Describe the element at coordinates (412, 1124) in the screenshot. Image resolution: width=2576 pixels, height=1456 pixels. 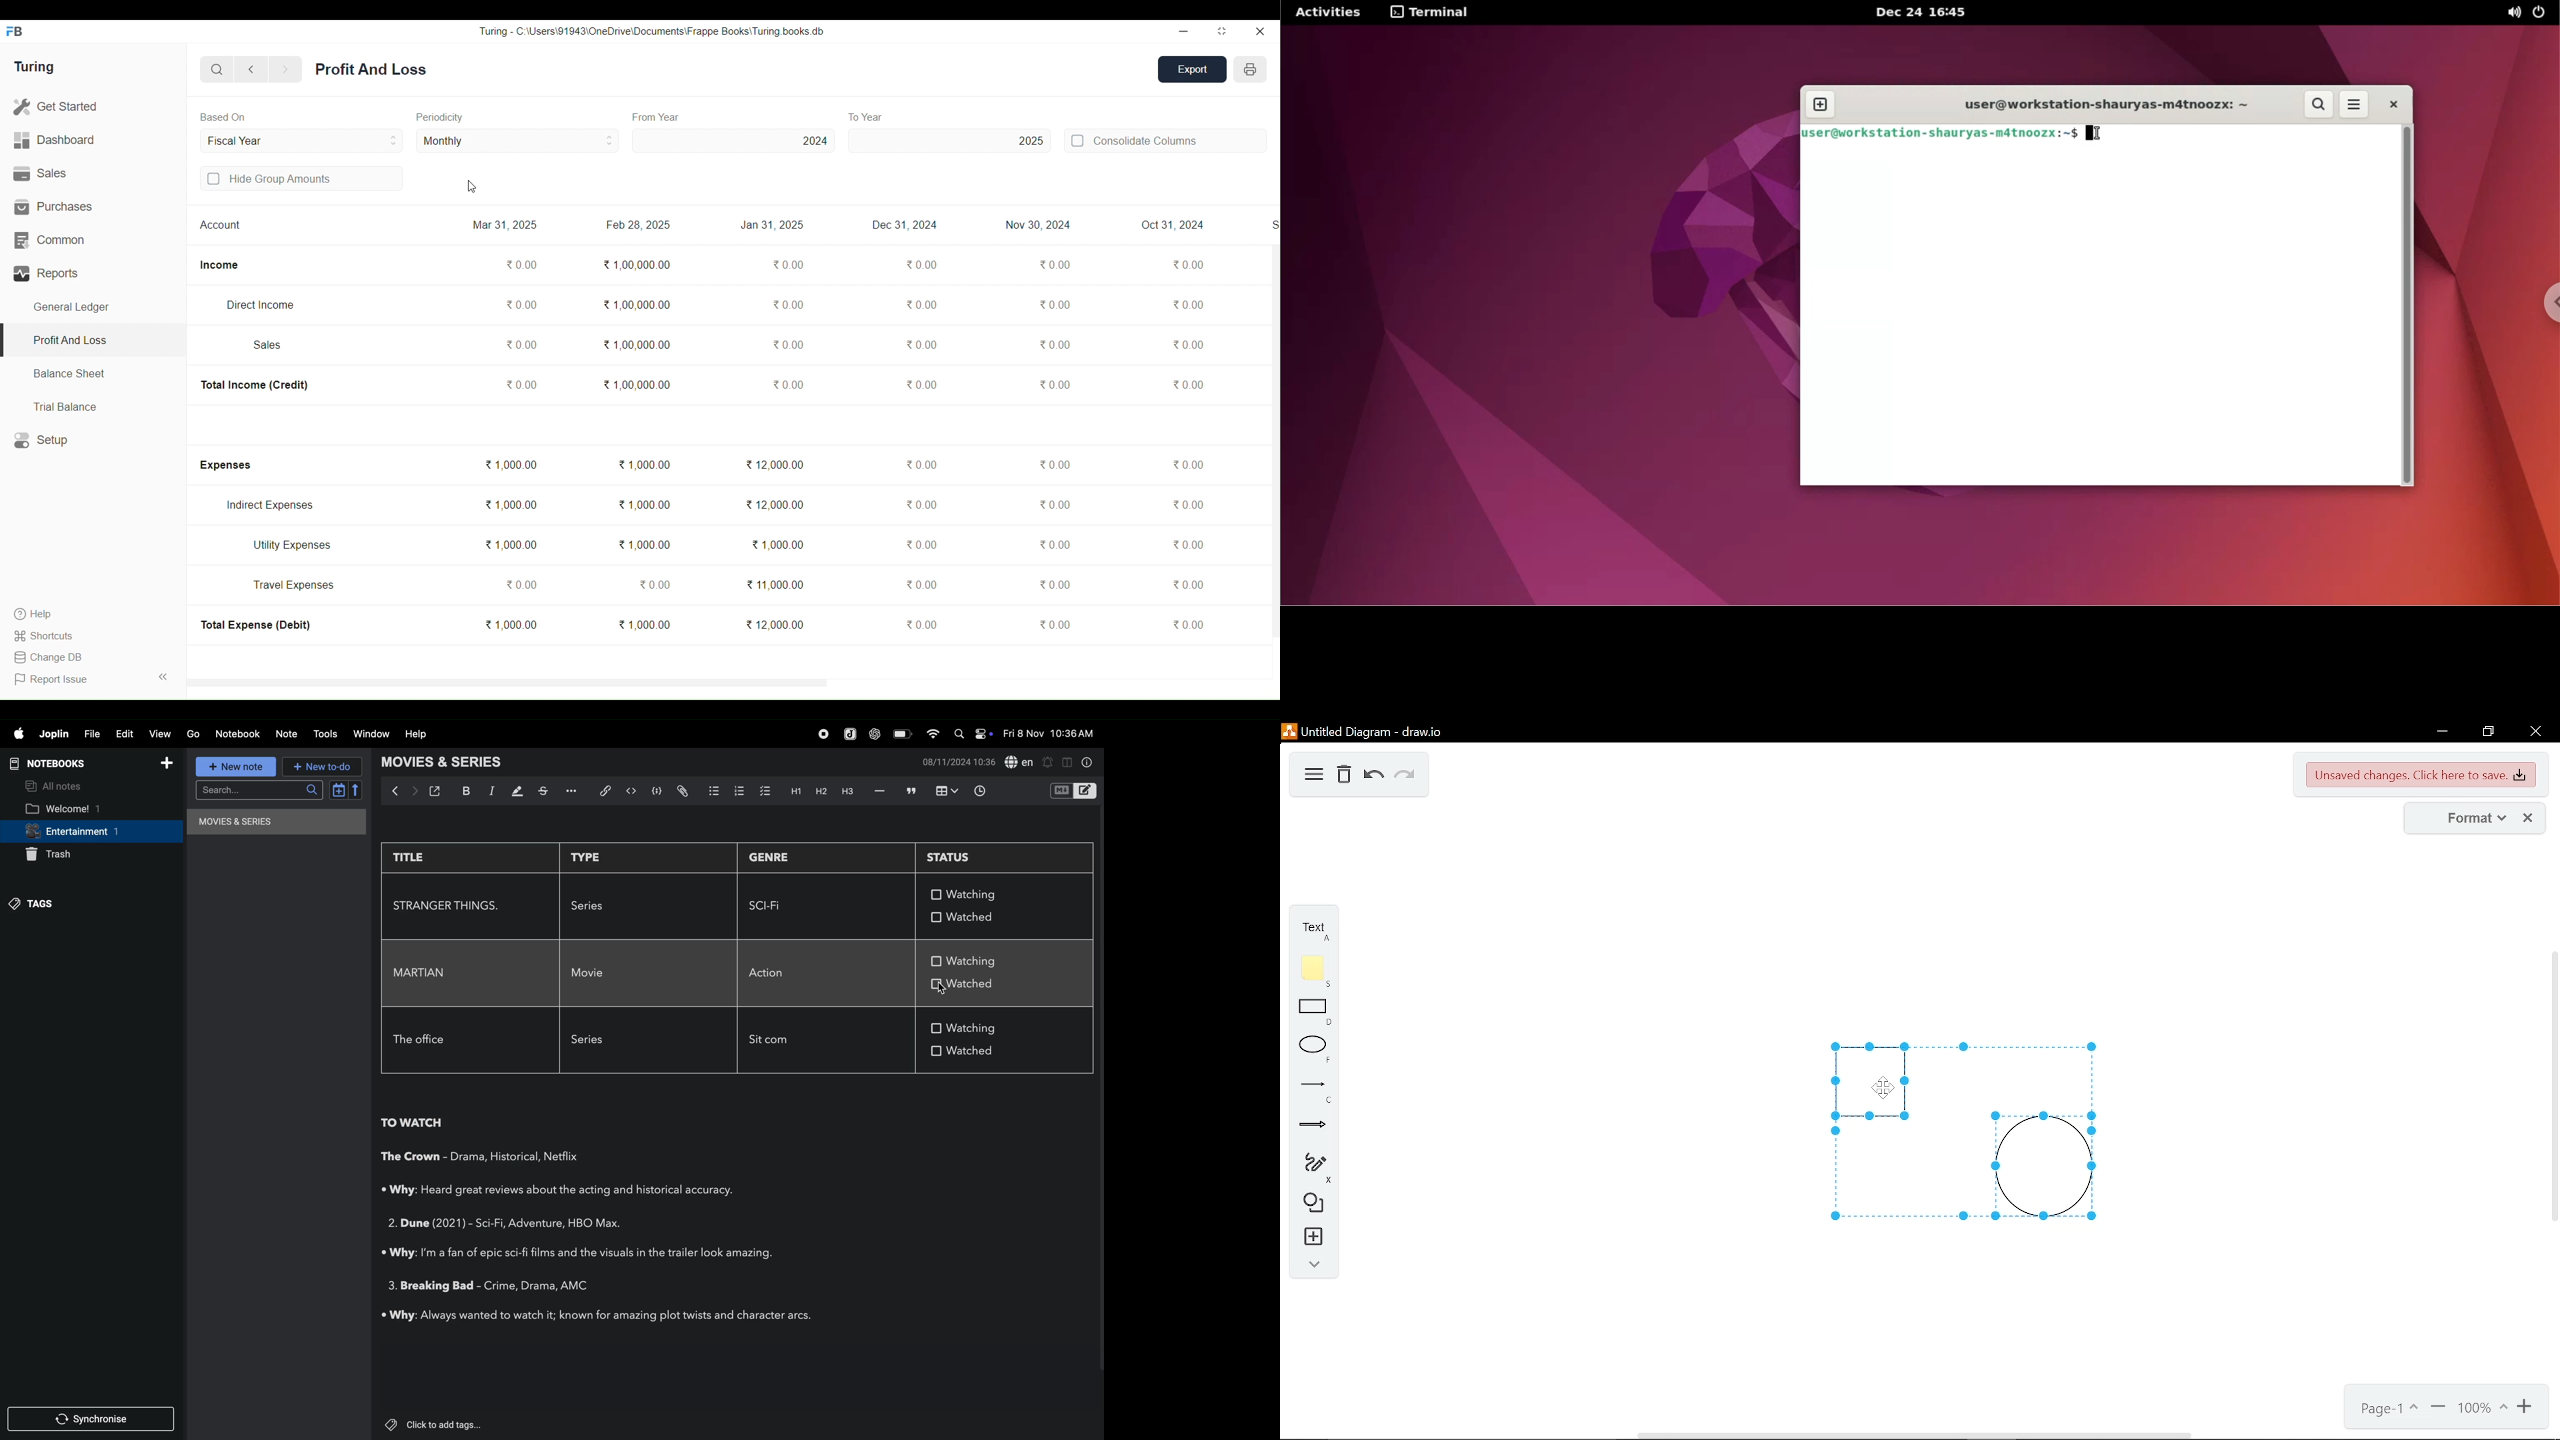
I see `to watch` at that location.